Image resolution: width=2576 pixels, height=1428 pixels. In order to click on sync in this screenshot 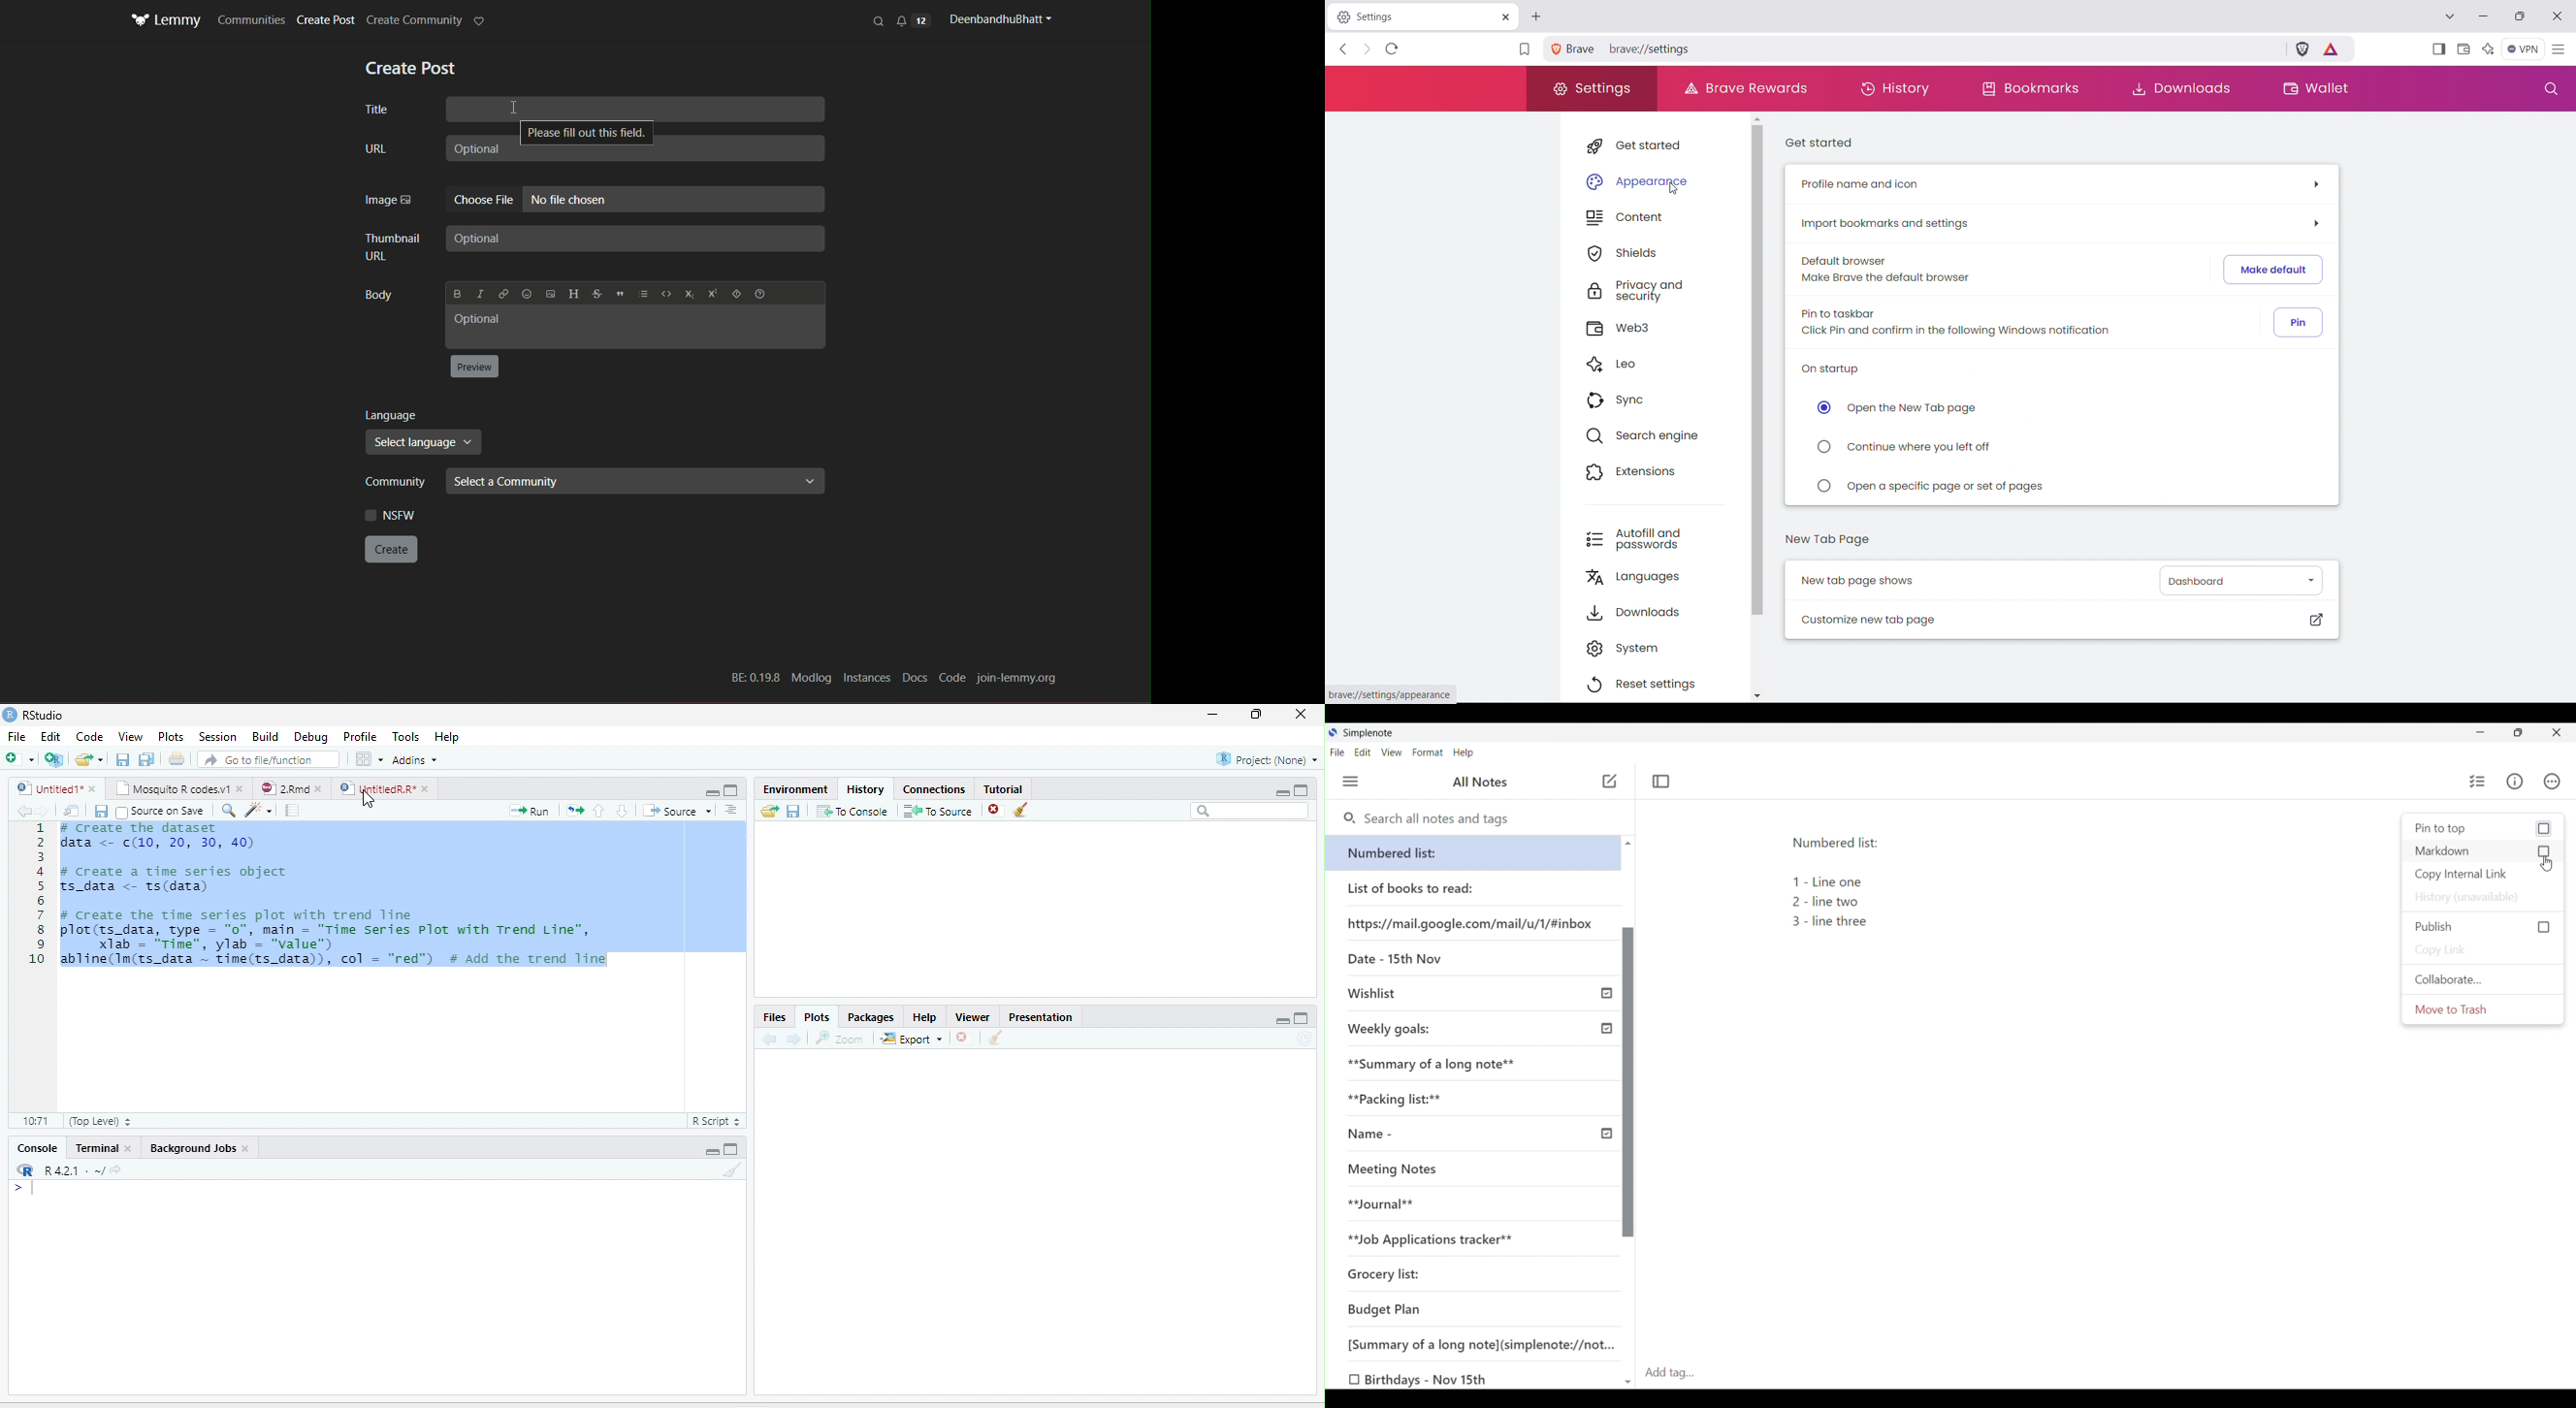, I will do `click(1655, 400)`.